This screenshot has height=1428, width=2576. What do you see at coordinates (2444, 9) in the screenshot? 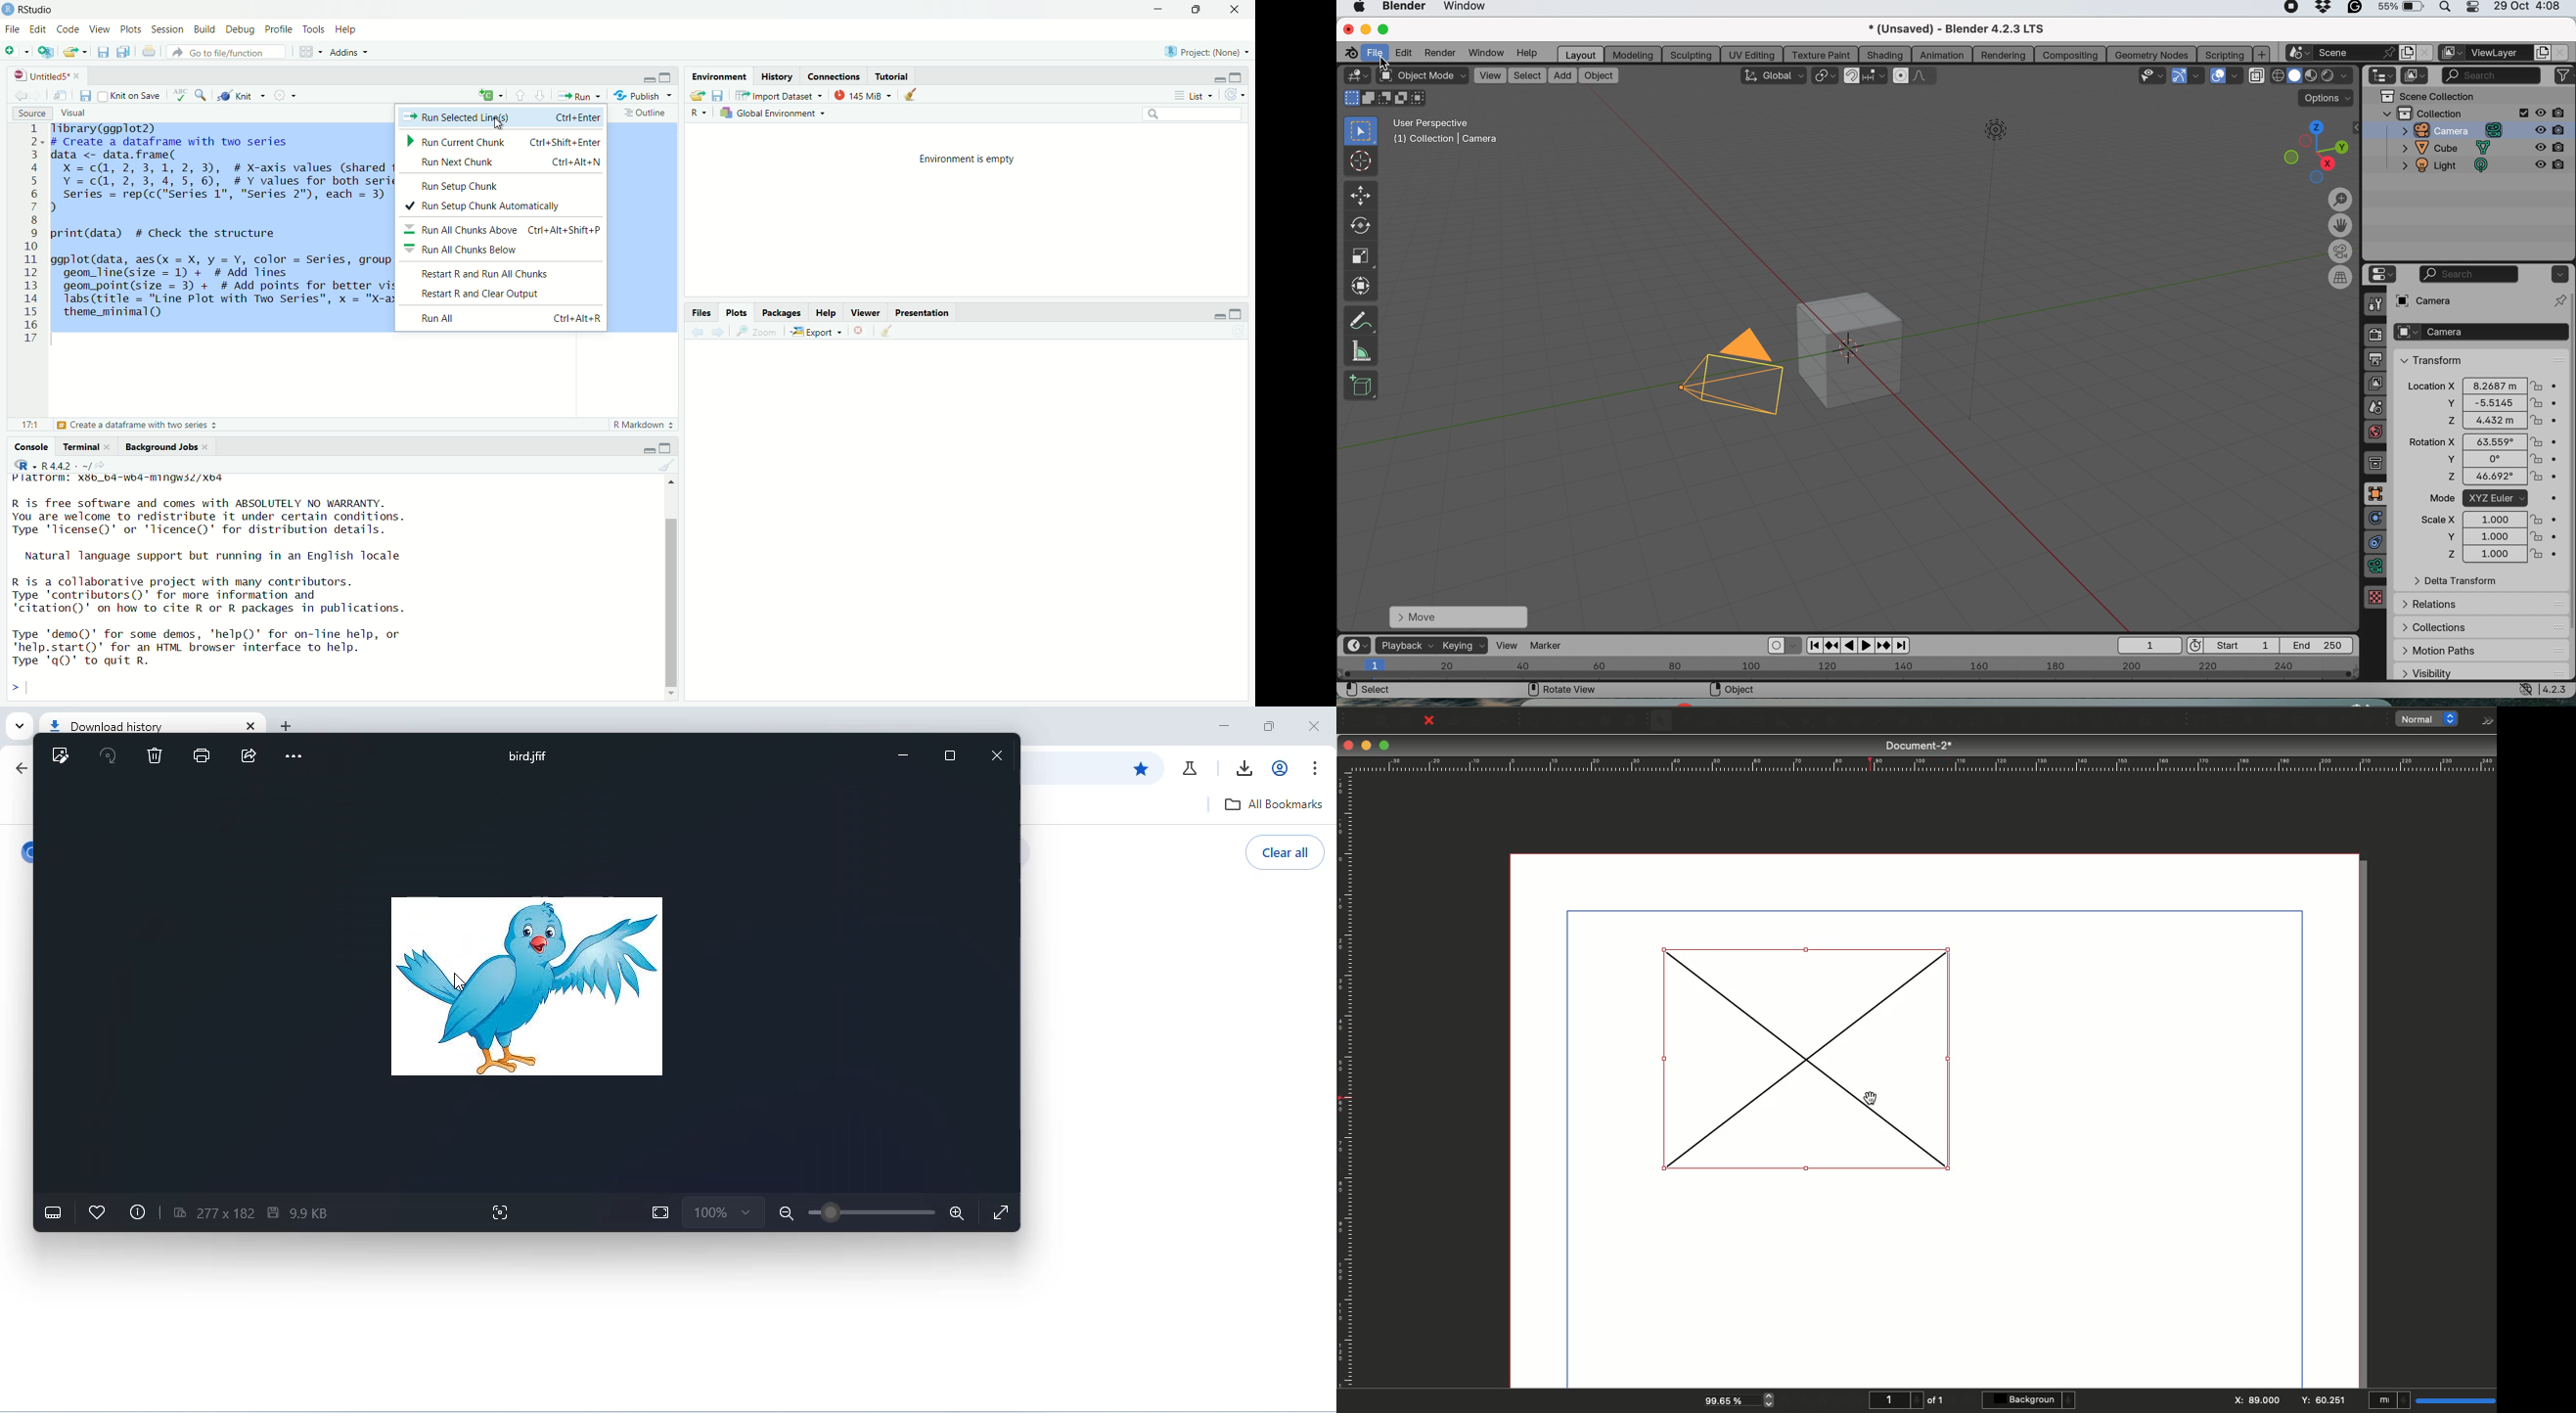
I see `spotlight search` at bounding box center [2444, 9].